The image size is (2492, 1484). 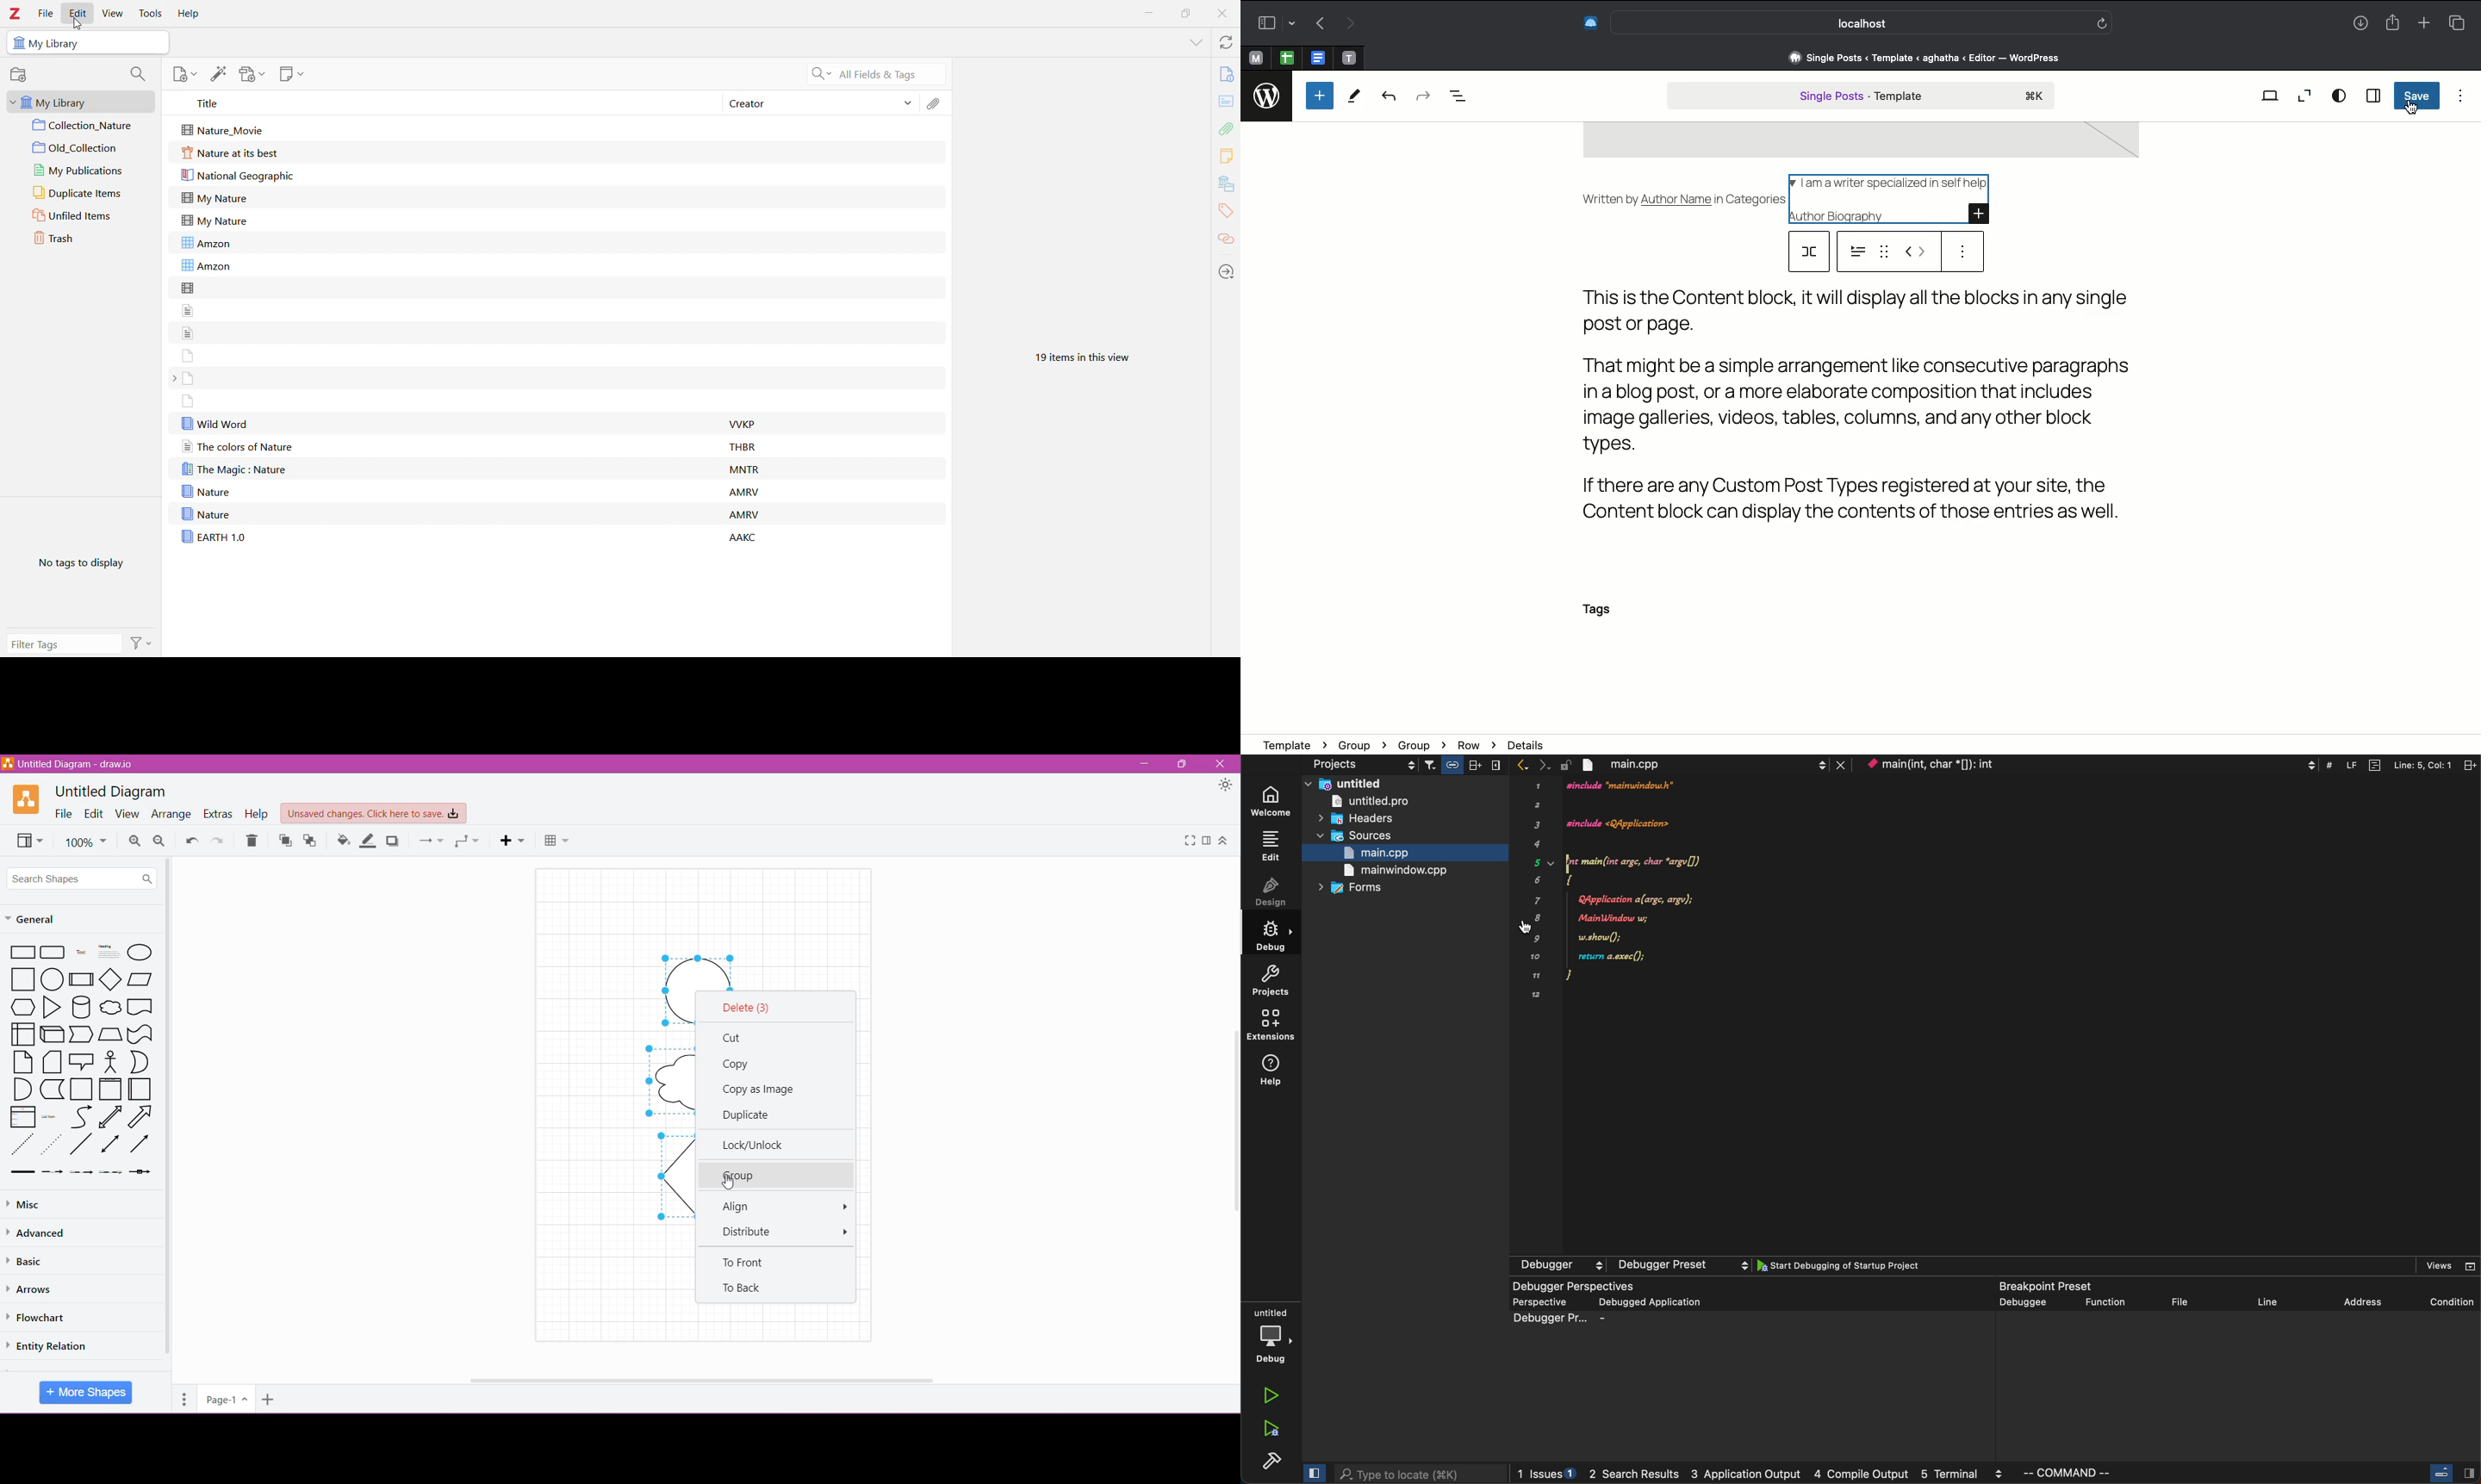 What do you see at coordinates (1272, 893) in the screenshot?
I see `design` at bounding box center [1272, 893].